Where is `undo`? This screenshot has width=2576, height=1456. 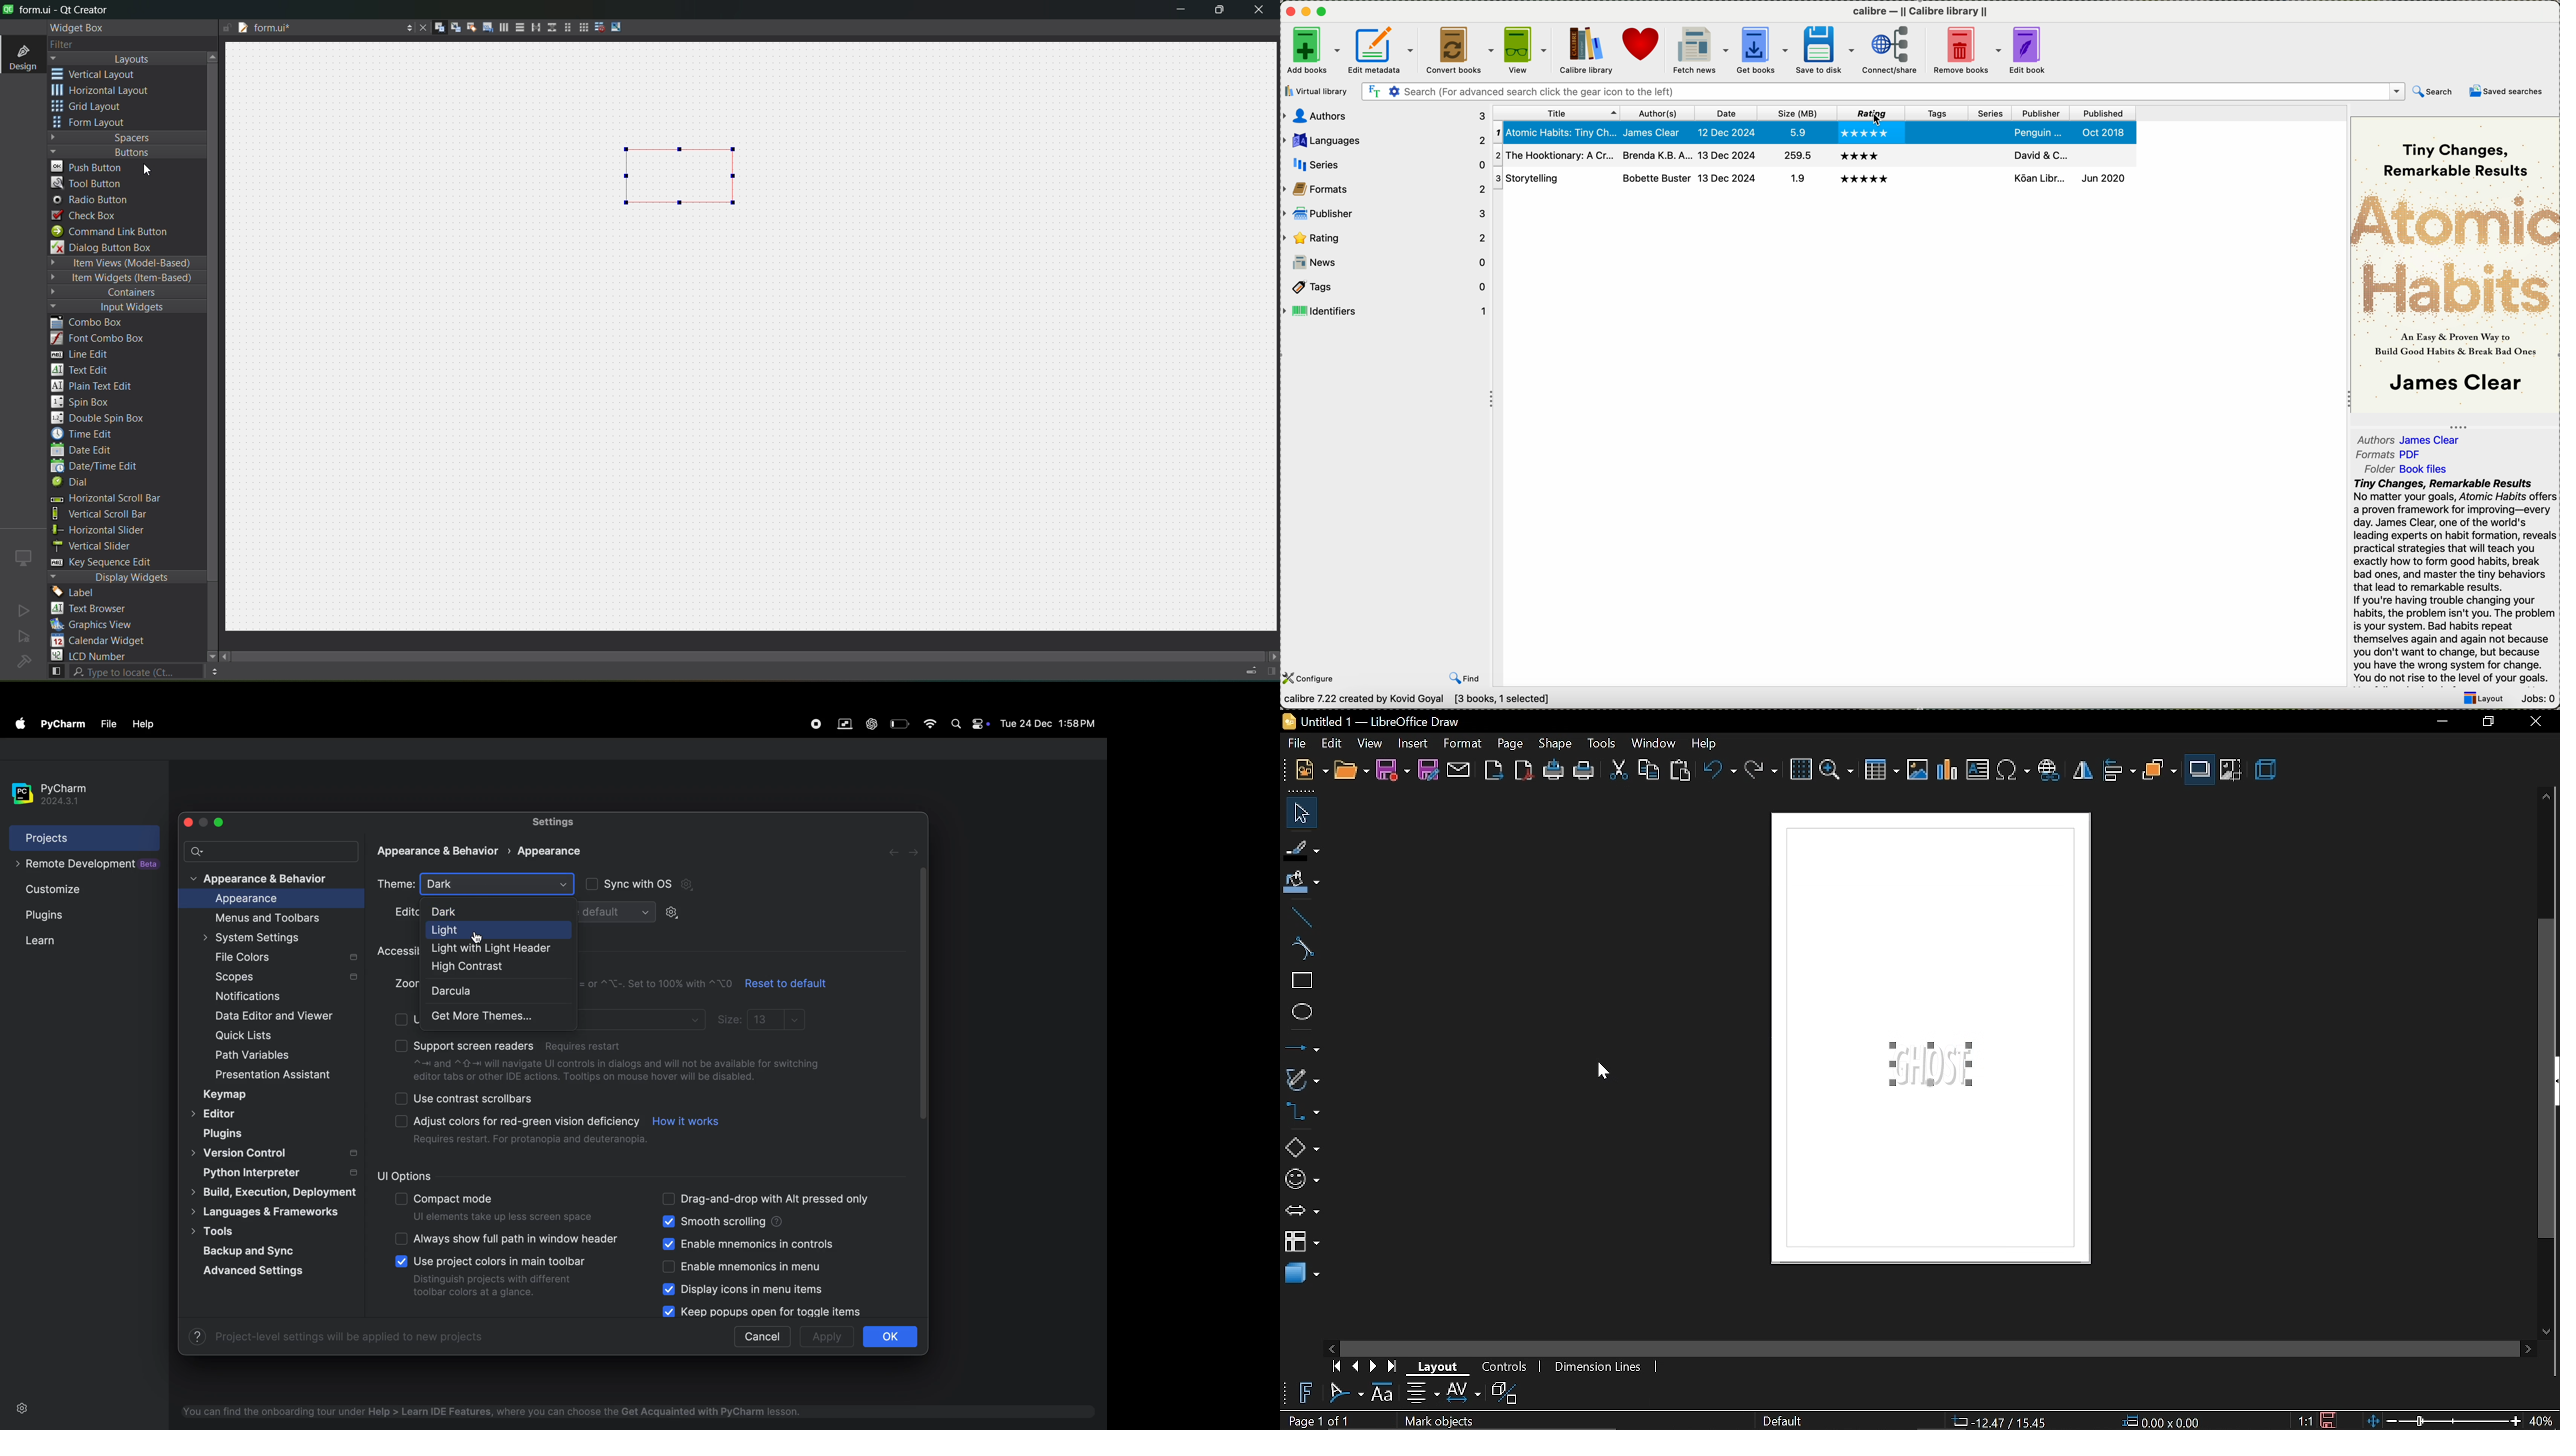 undo is located at coordinates (1719, 772).